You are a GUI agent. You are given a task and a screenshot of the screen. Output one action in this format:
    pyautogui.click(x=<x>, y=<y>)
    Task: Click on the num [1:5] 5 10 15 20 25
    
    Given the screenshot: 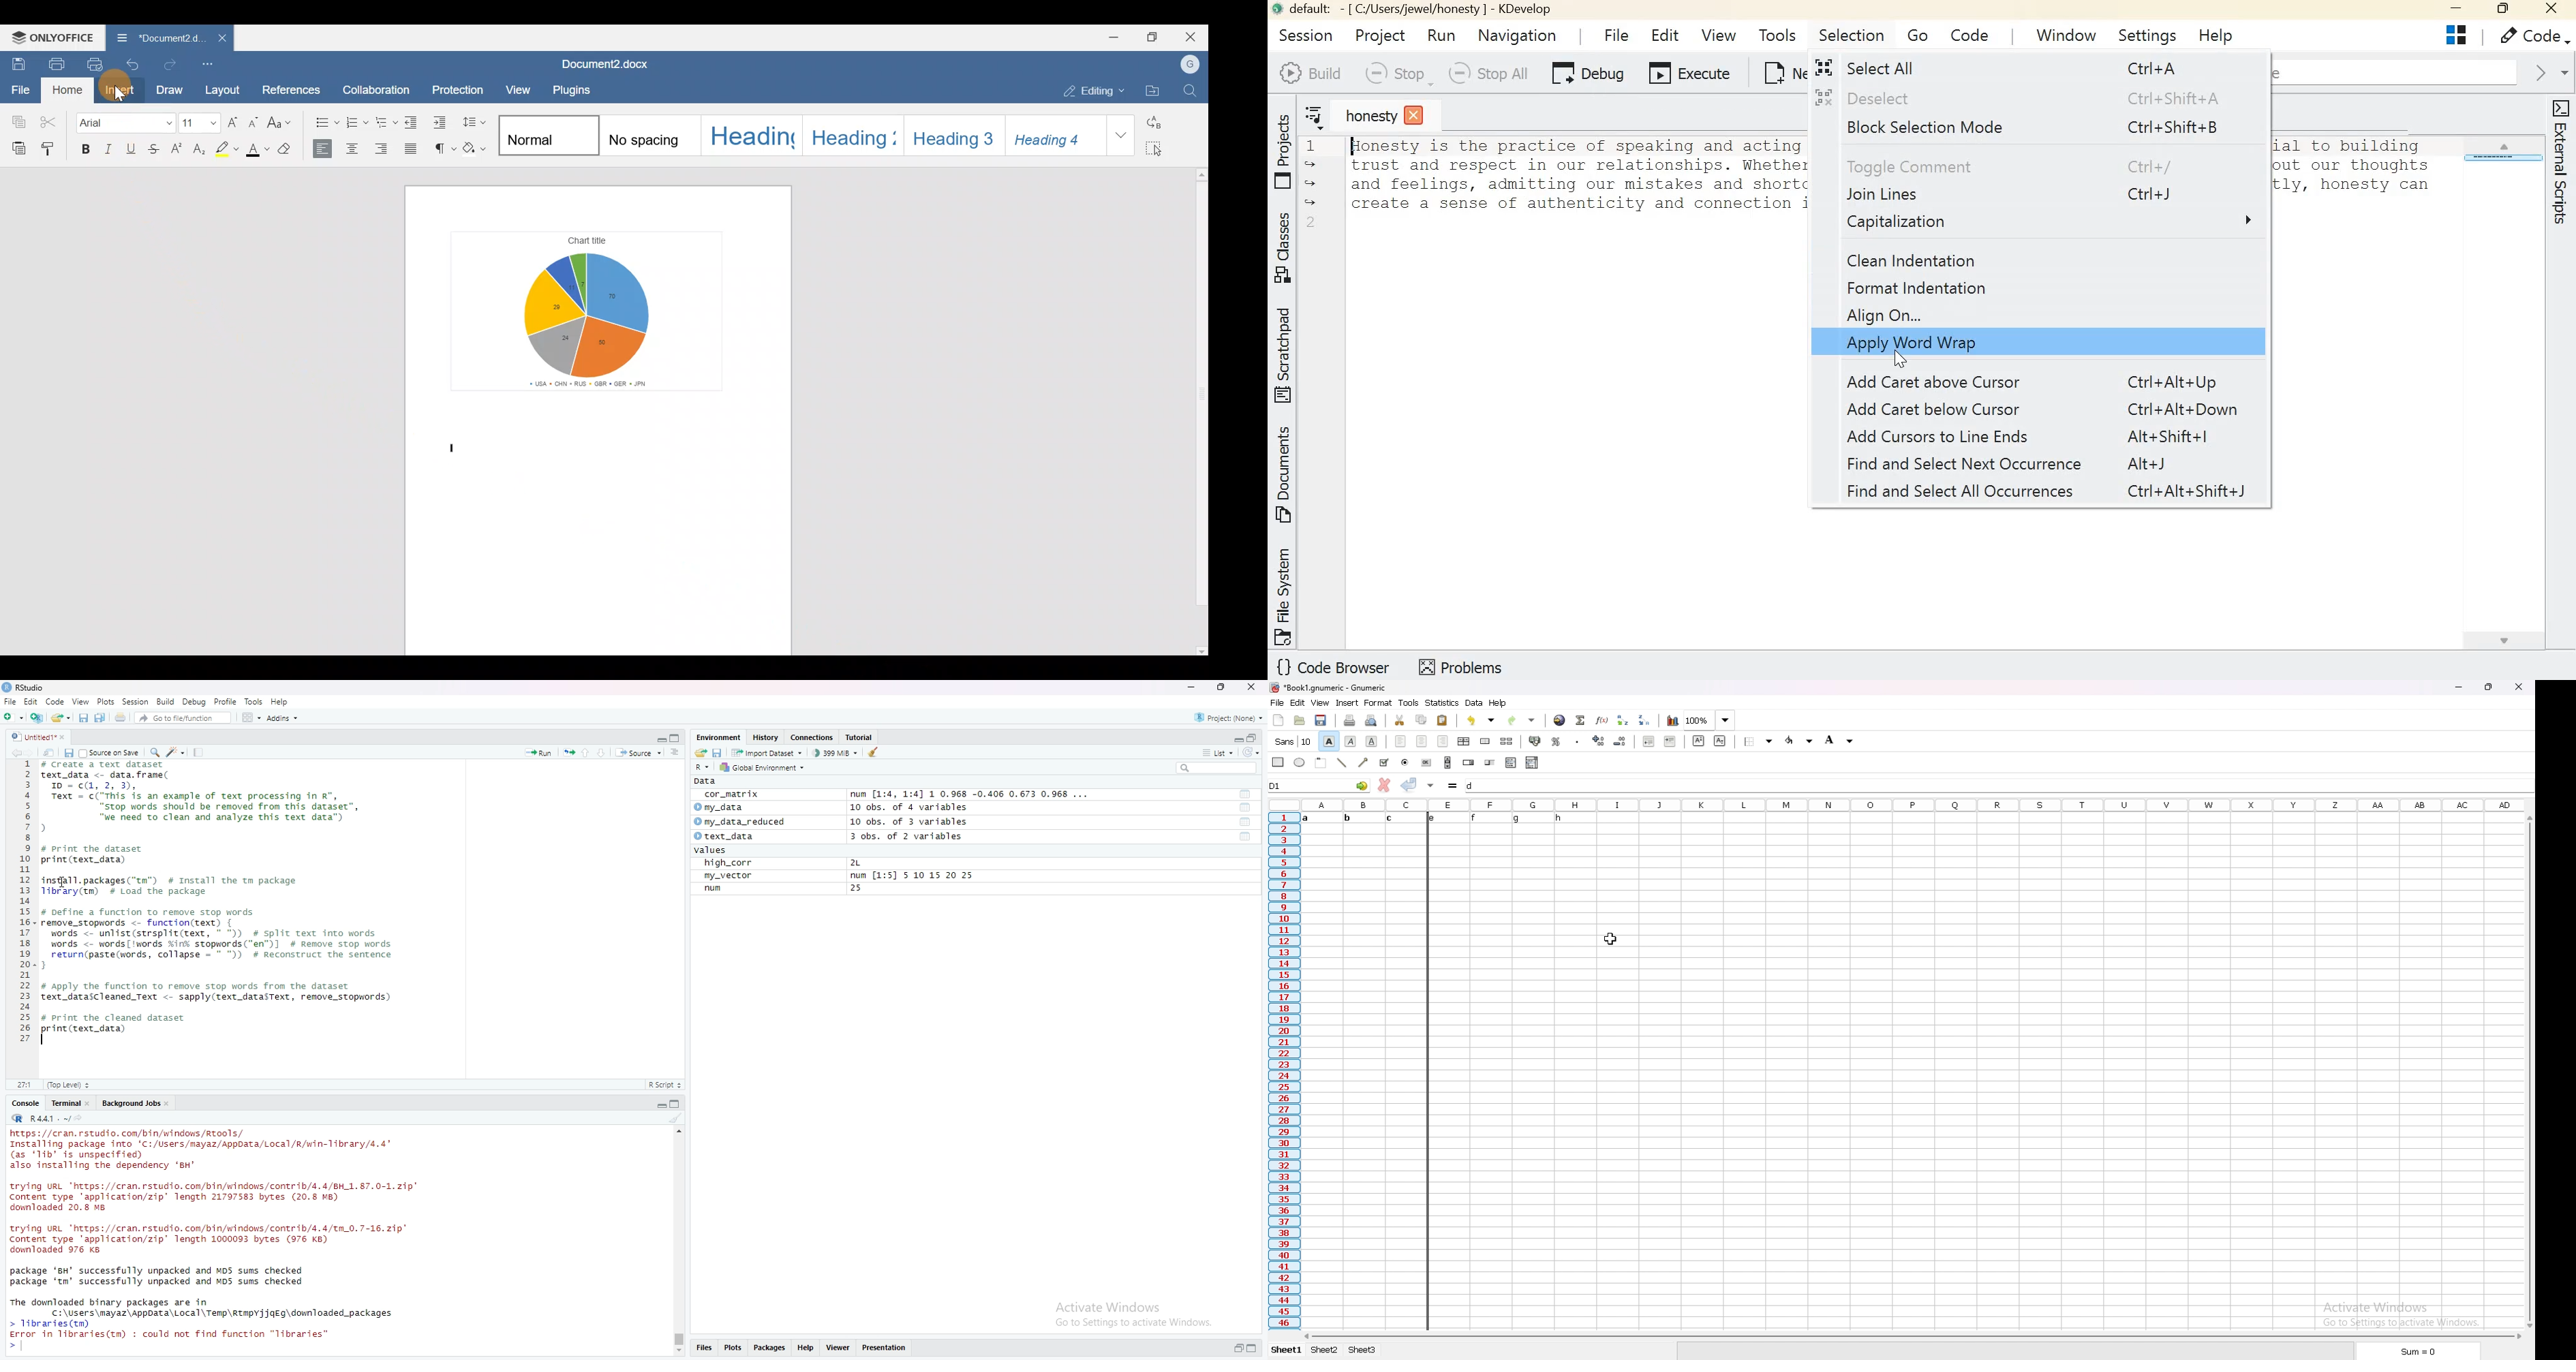 What is the action you would take?
    pyautogui.click(x=913, y=875)
    